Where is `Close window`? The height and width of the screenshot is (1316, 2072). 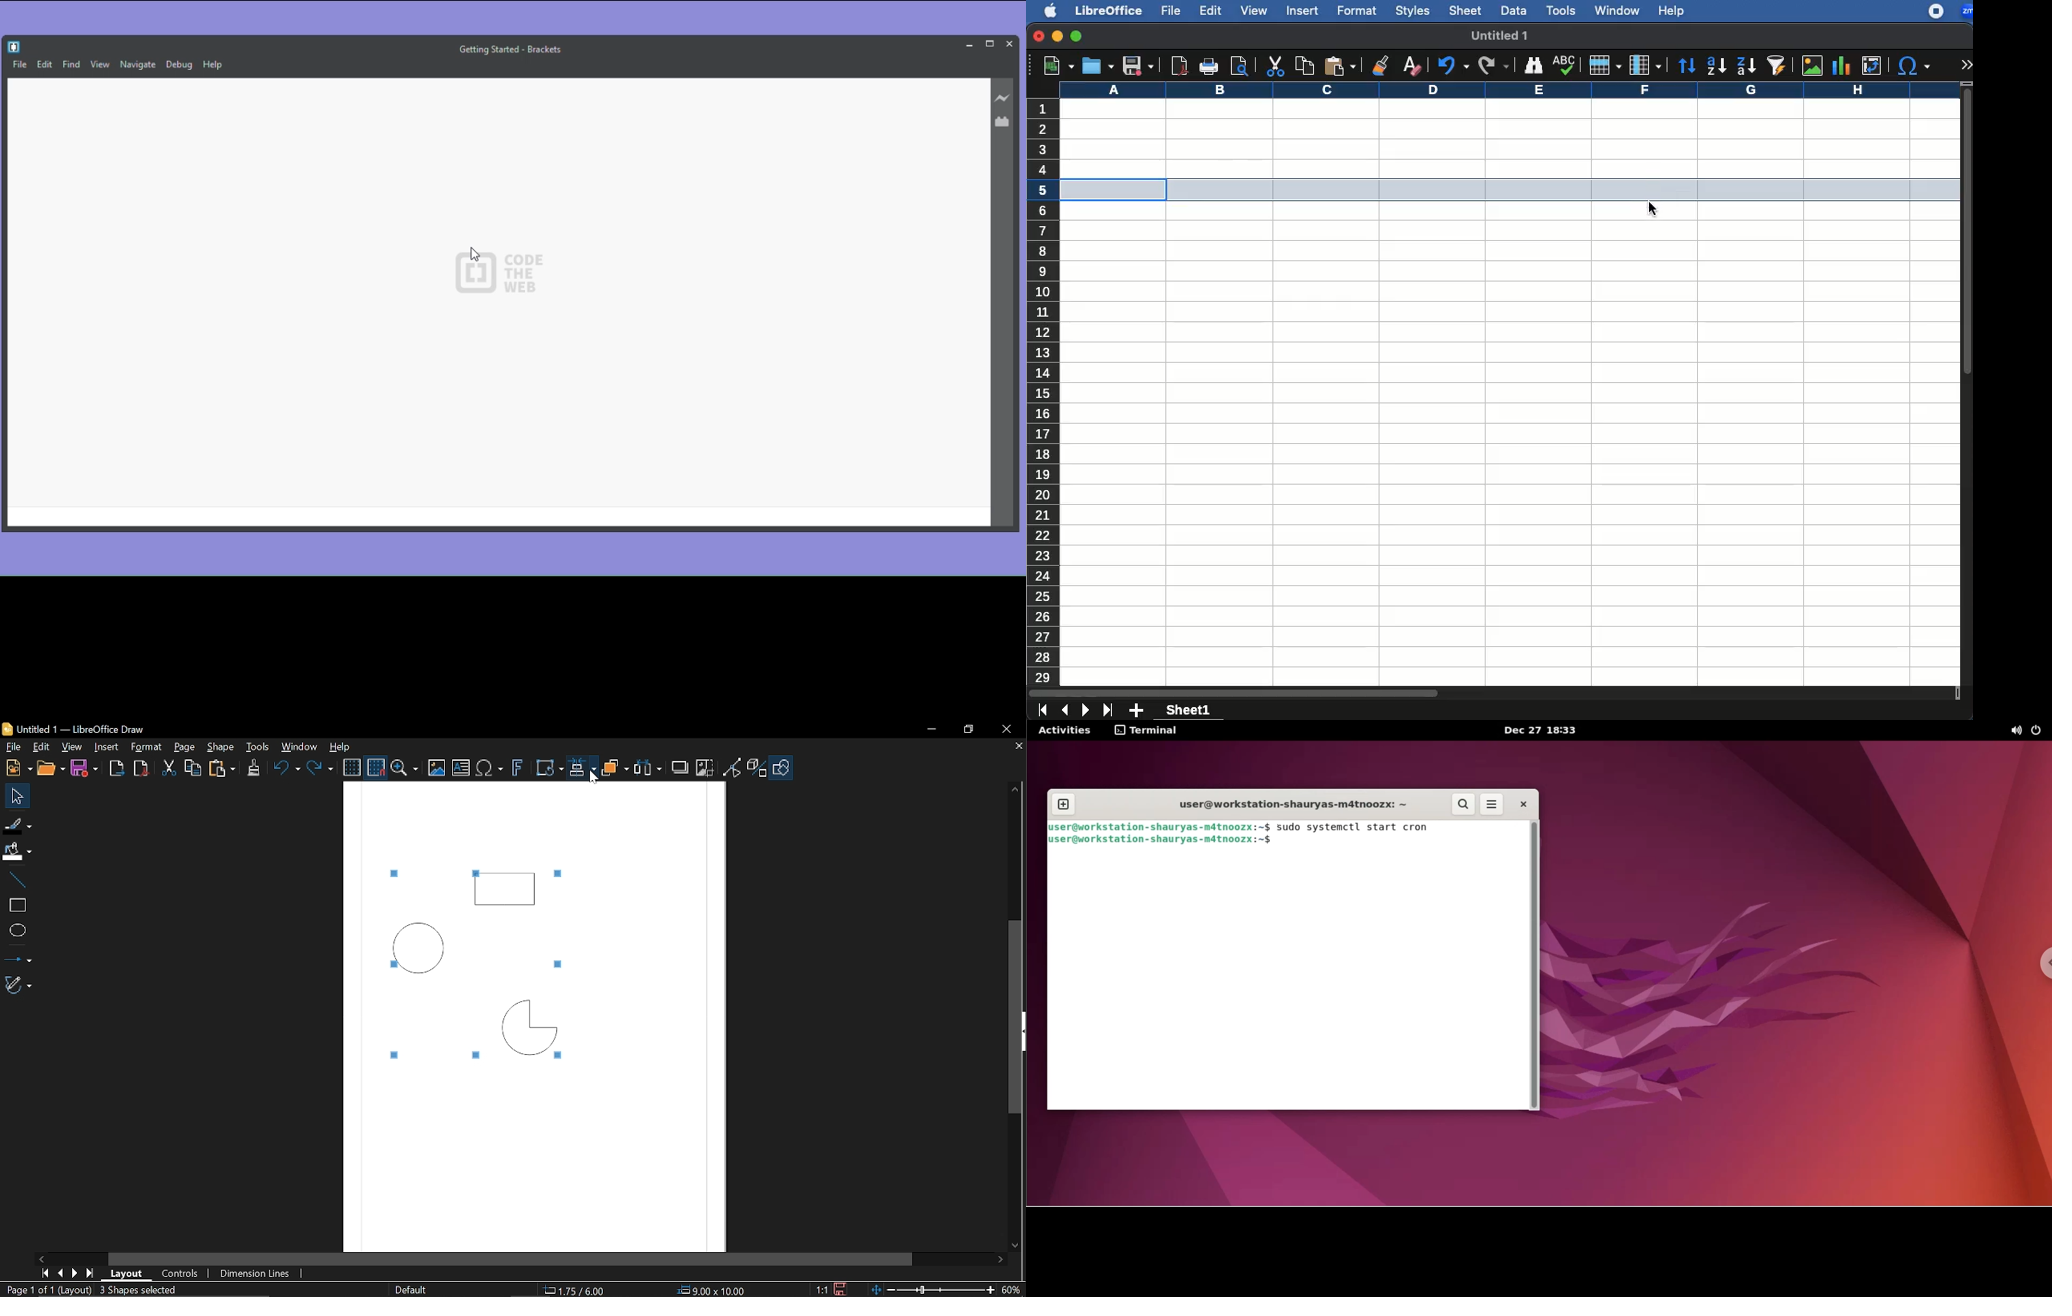
Close window is located at coordinates (1005, 727).